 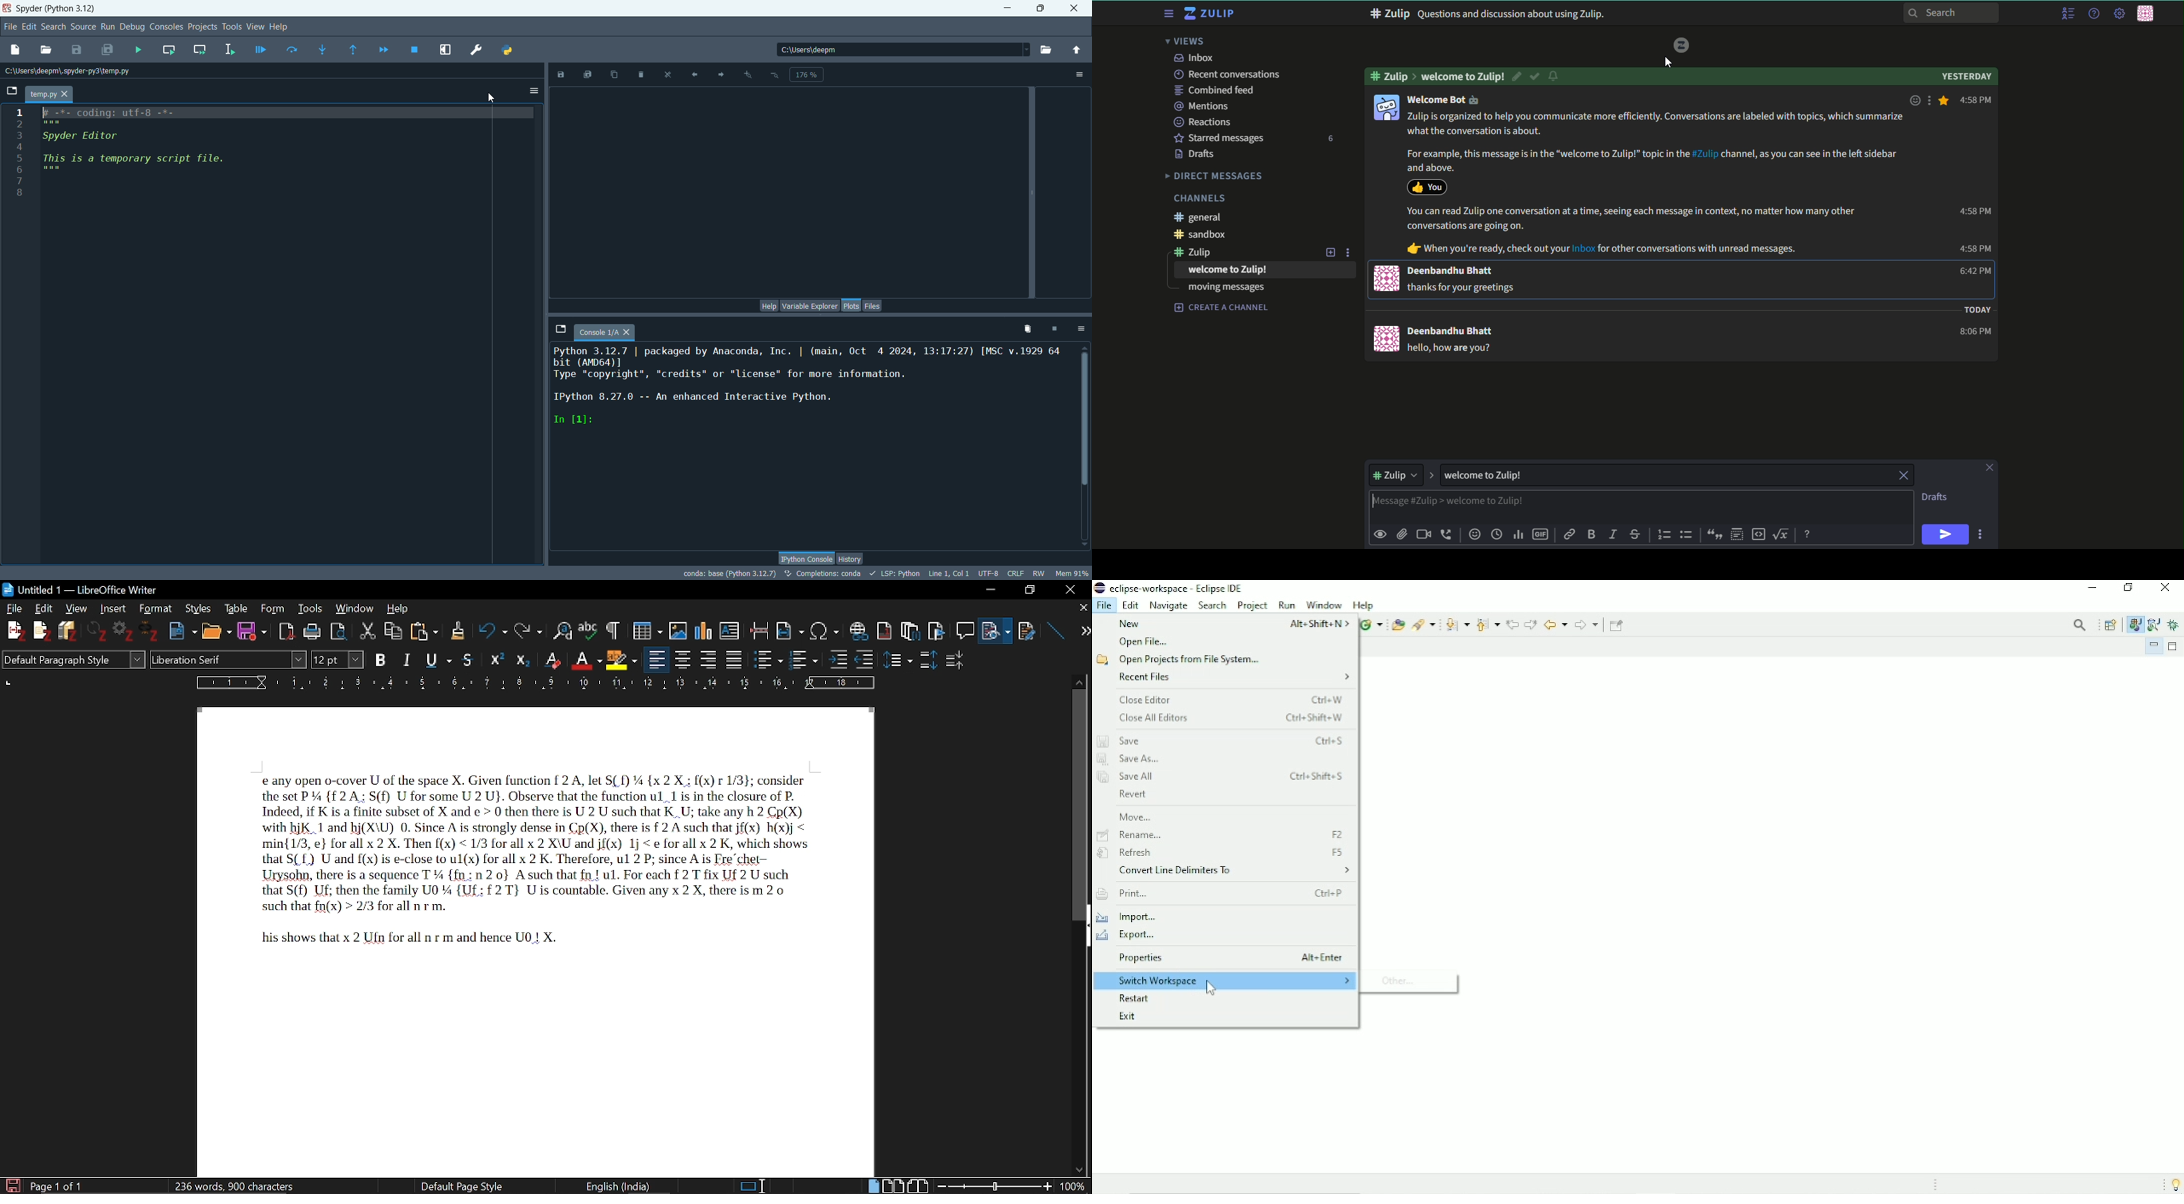 I want to click on history, so click(x=852, y=560).